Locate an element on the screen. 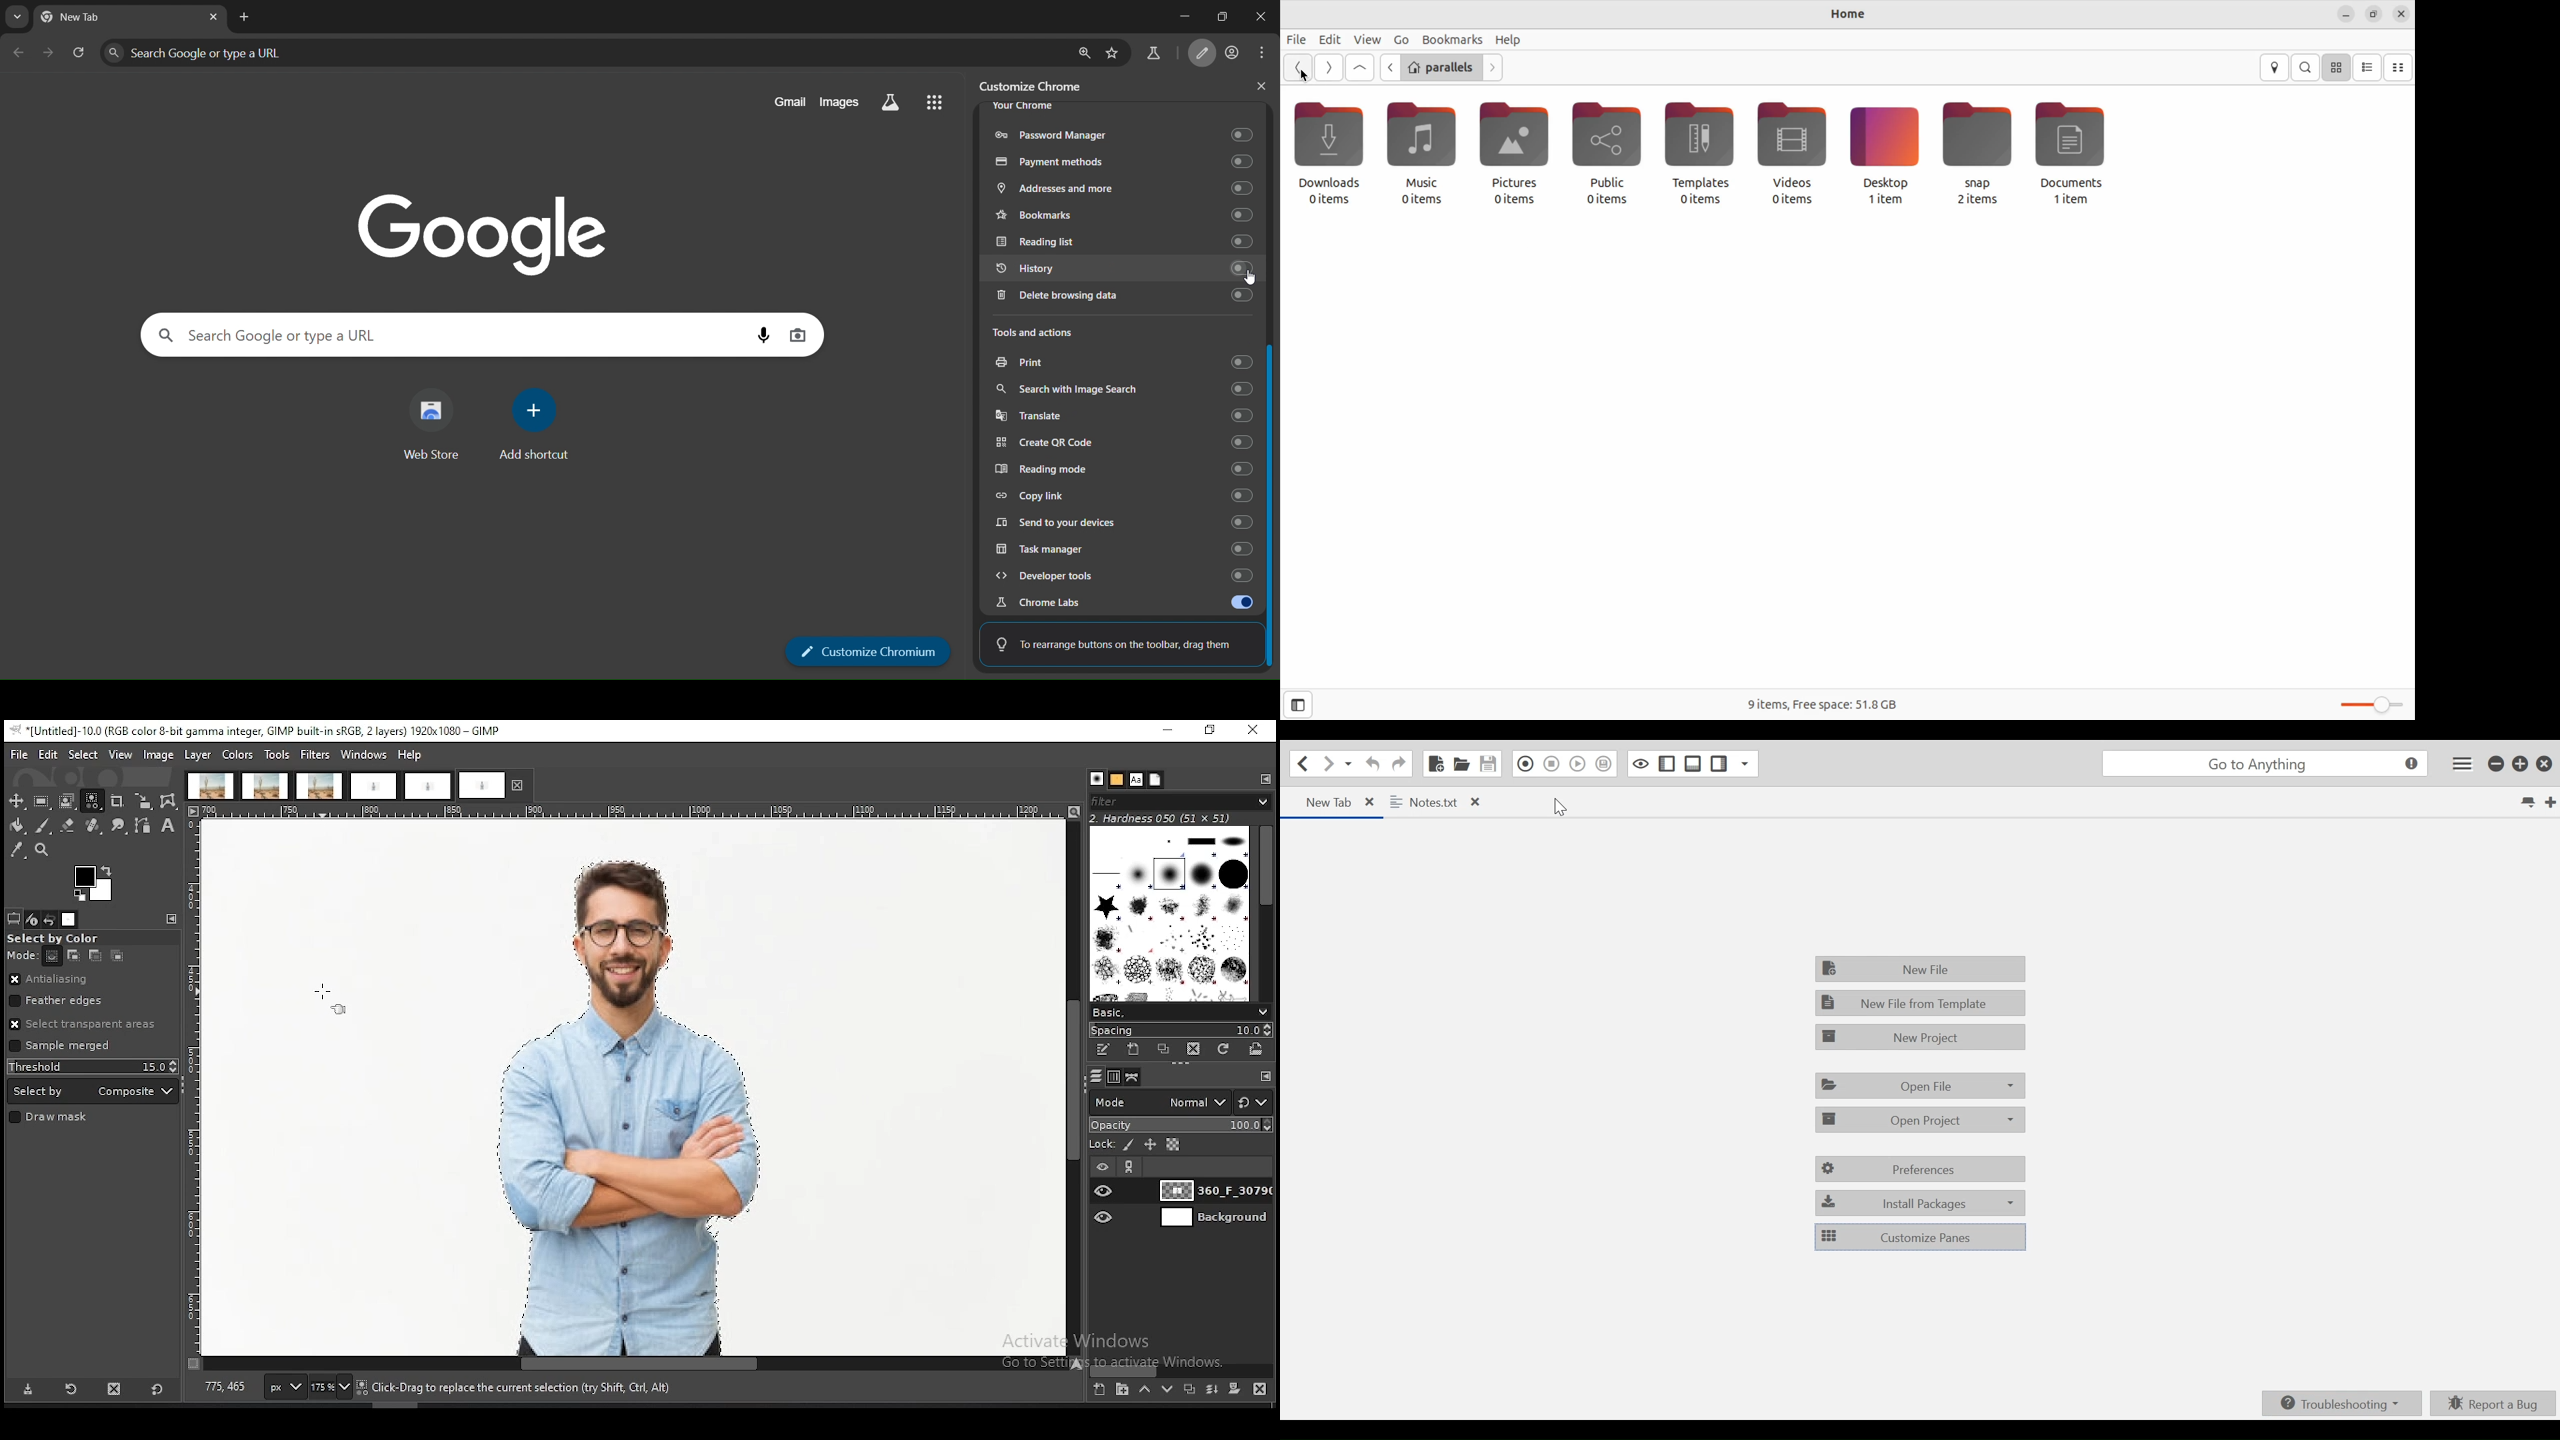 Image resolution: width=2576 pixels, height=1456 pixels. Google logo is located at coordinates (483, 233).